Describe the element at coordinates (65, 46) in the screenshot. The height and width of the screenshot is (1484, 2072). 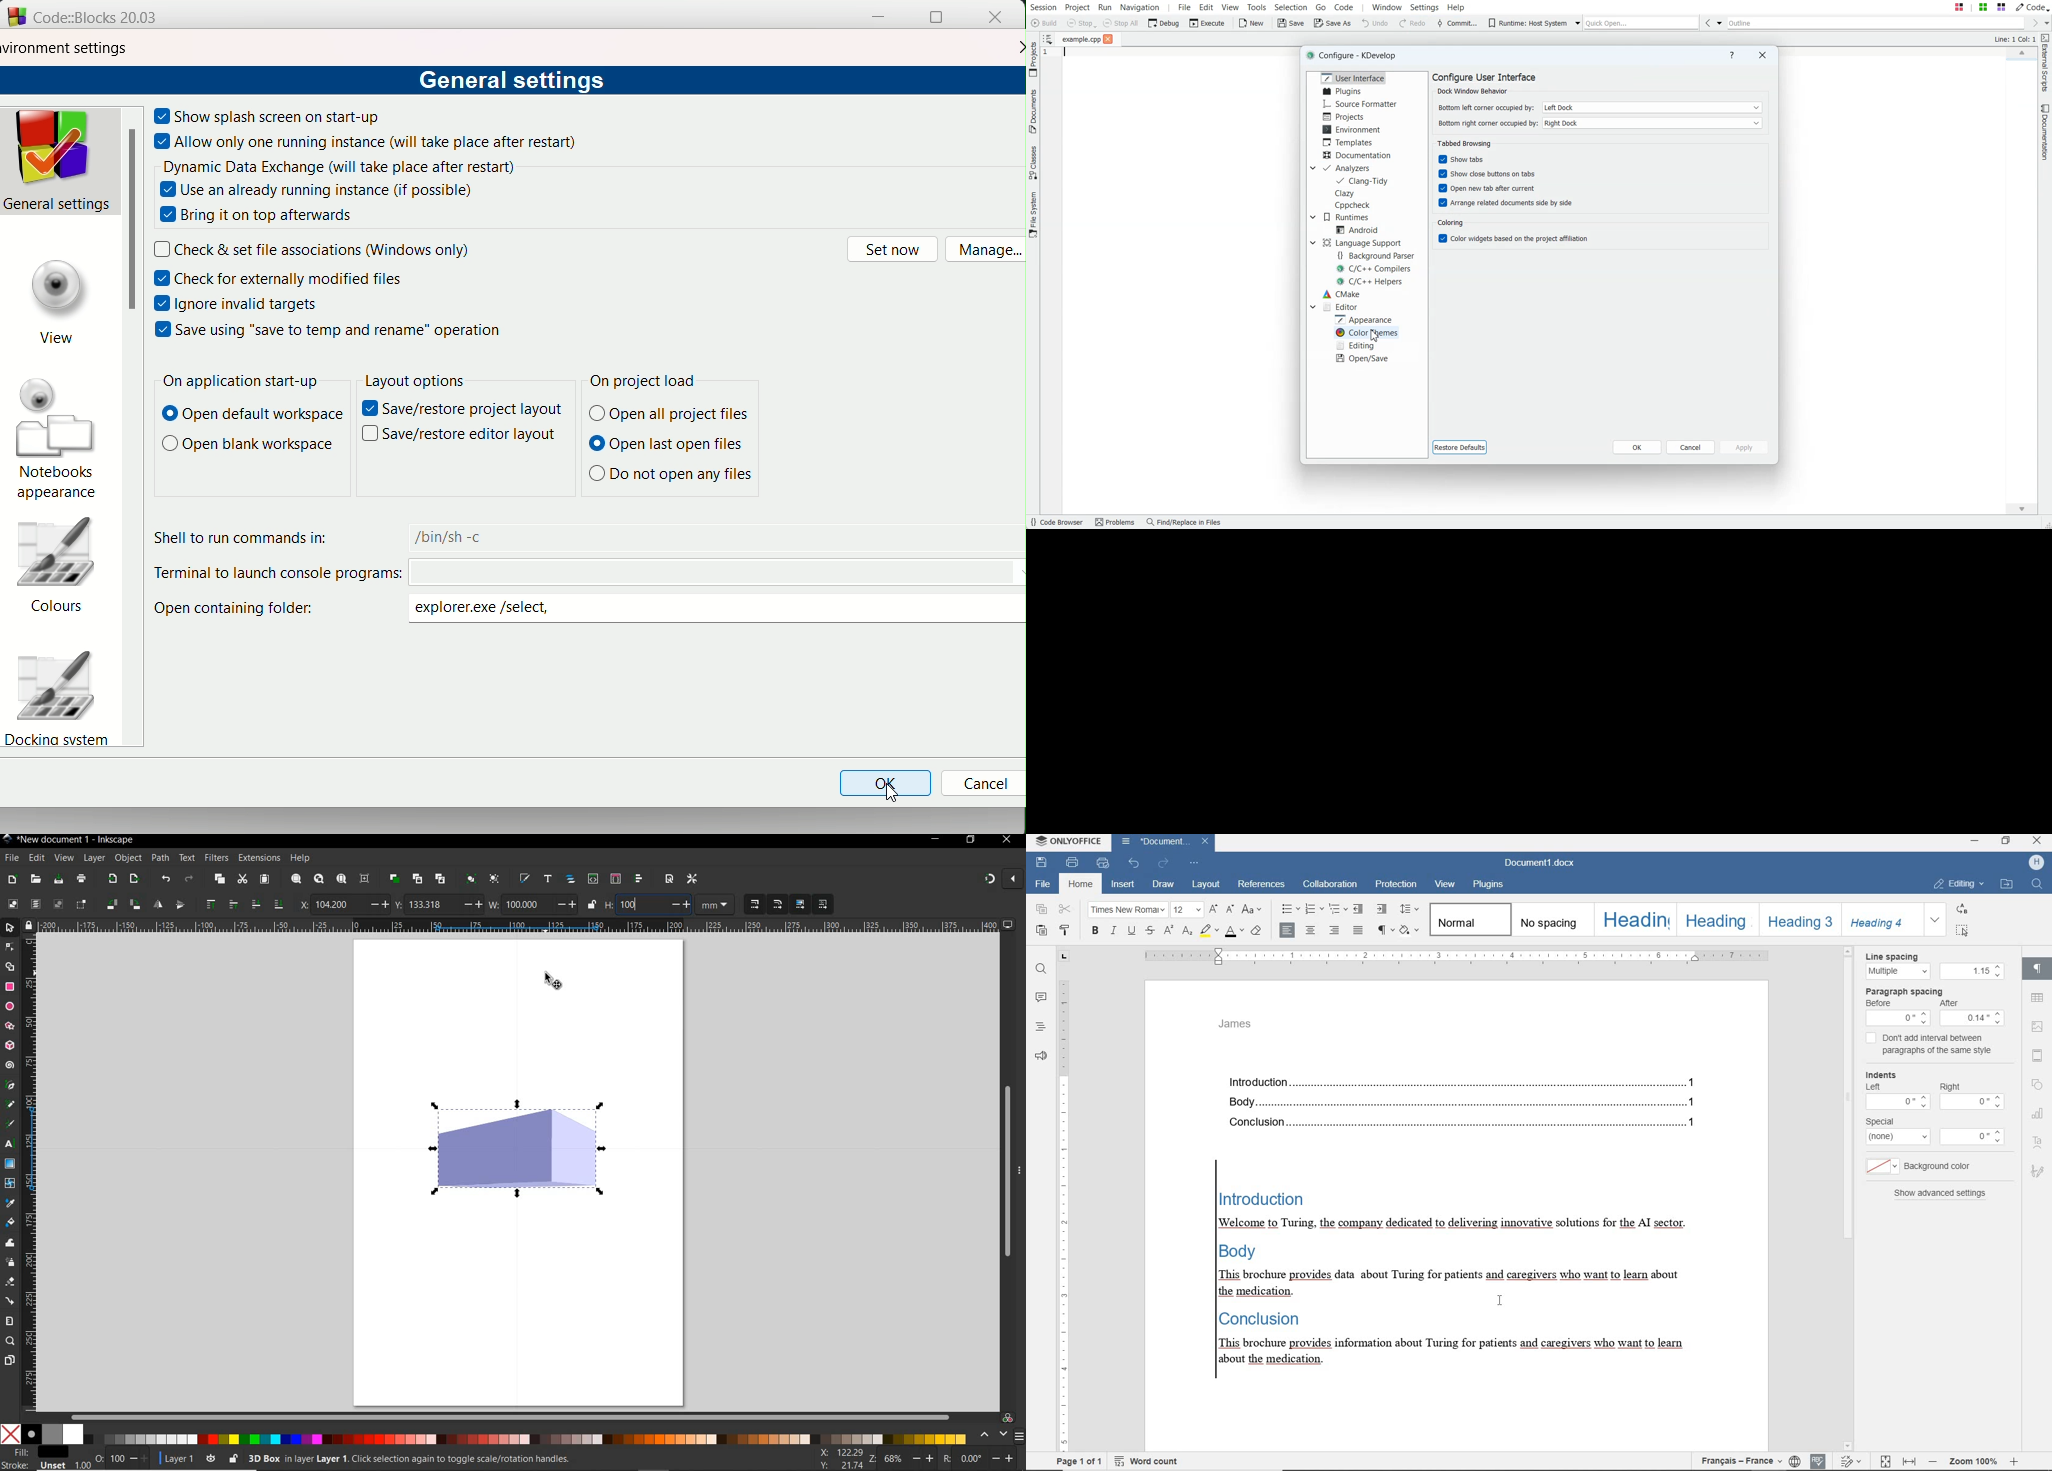
I see `environment settings` at that location.